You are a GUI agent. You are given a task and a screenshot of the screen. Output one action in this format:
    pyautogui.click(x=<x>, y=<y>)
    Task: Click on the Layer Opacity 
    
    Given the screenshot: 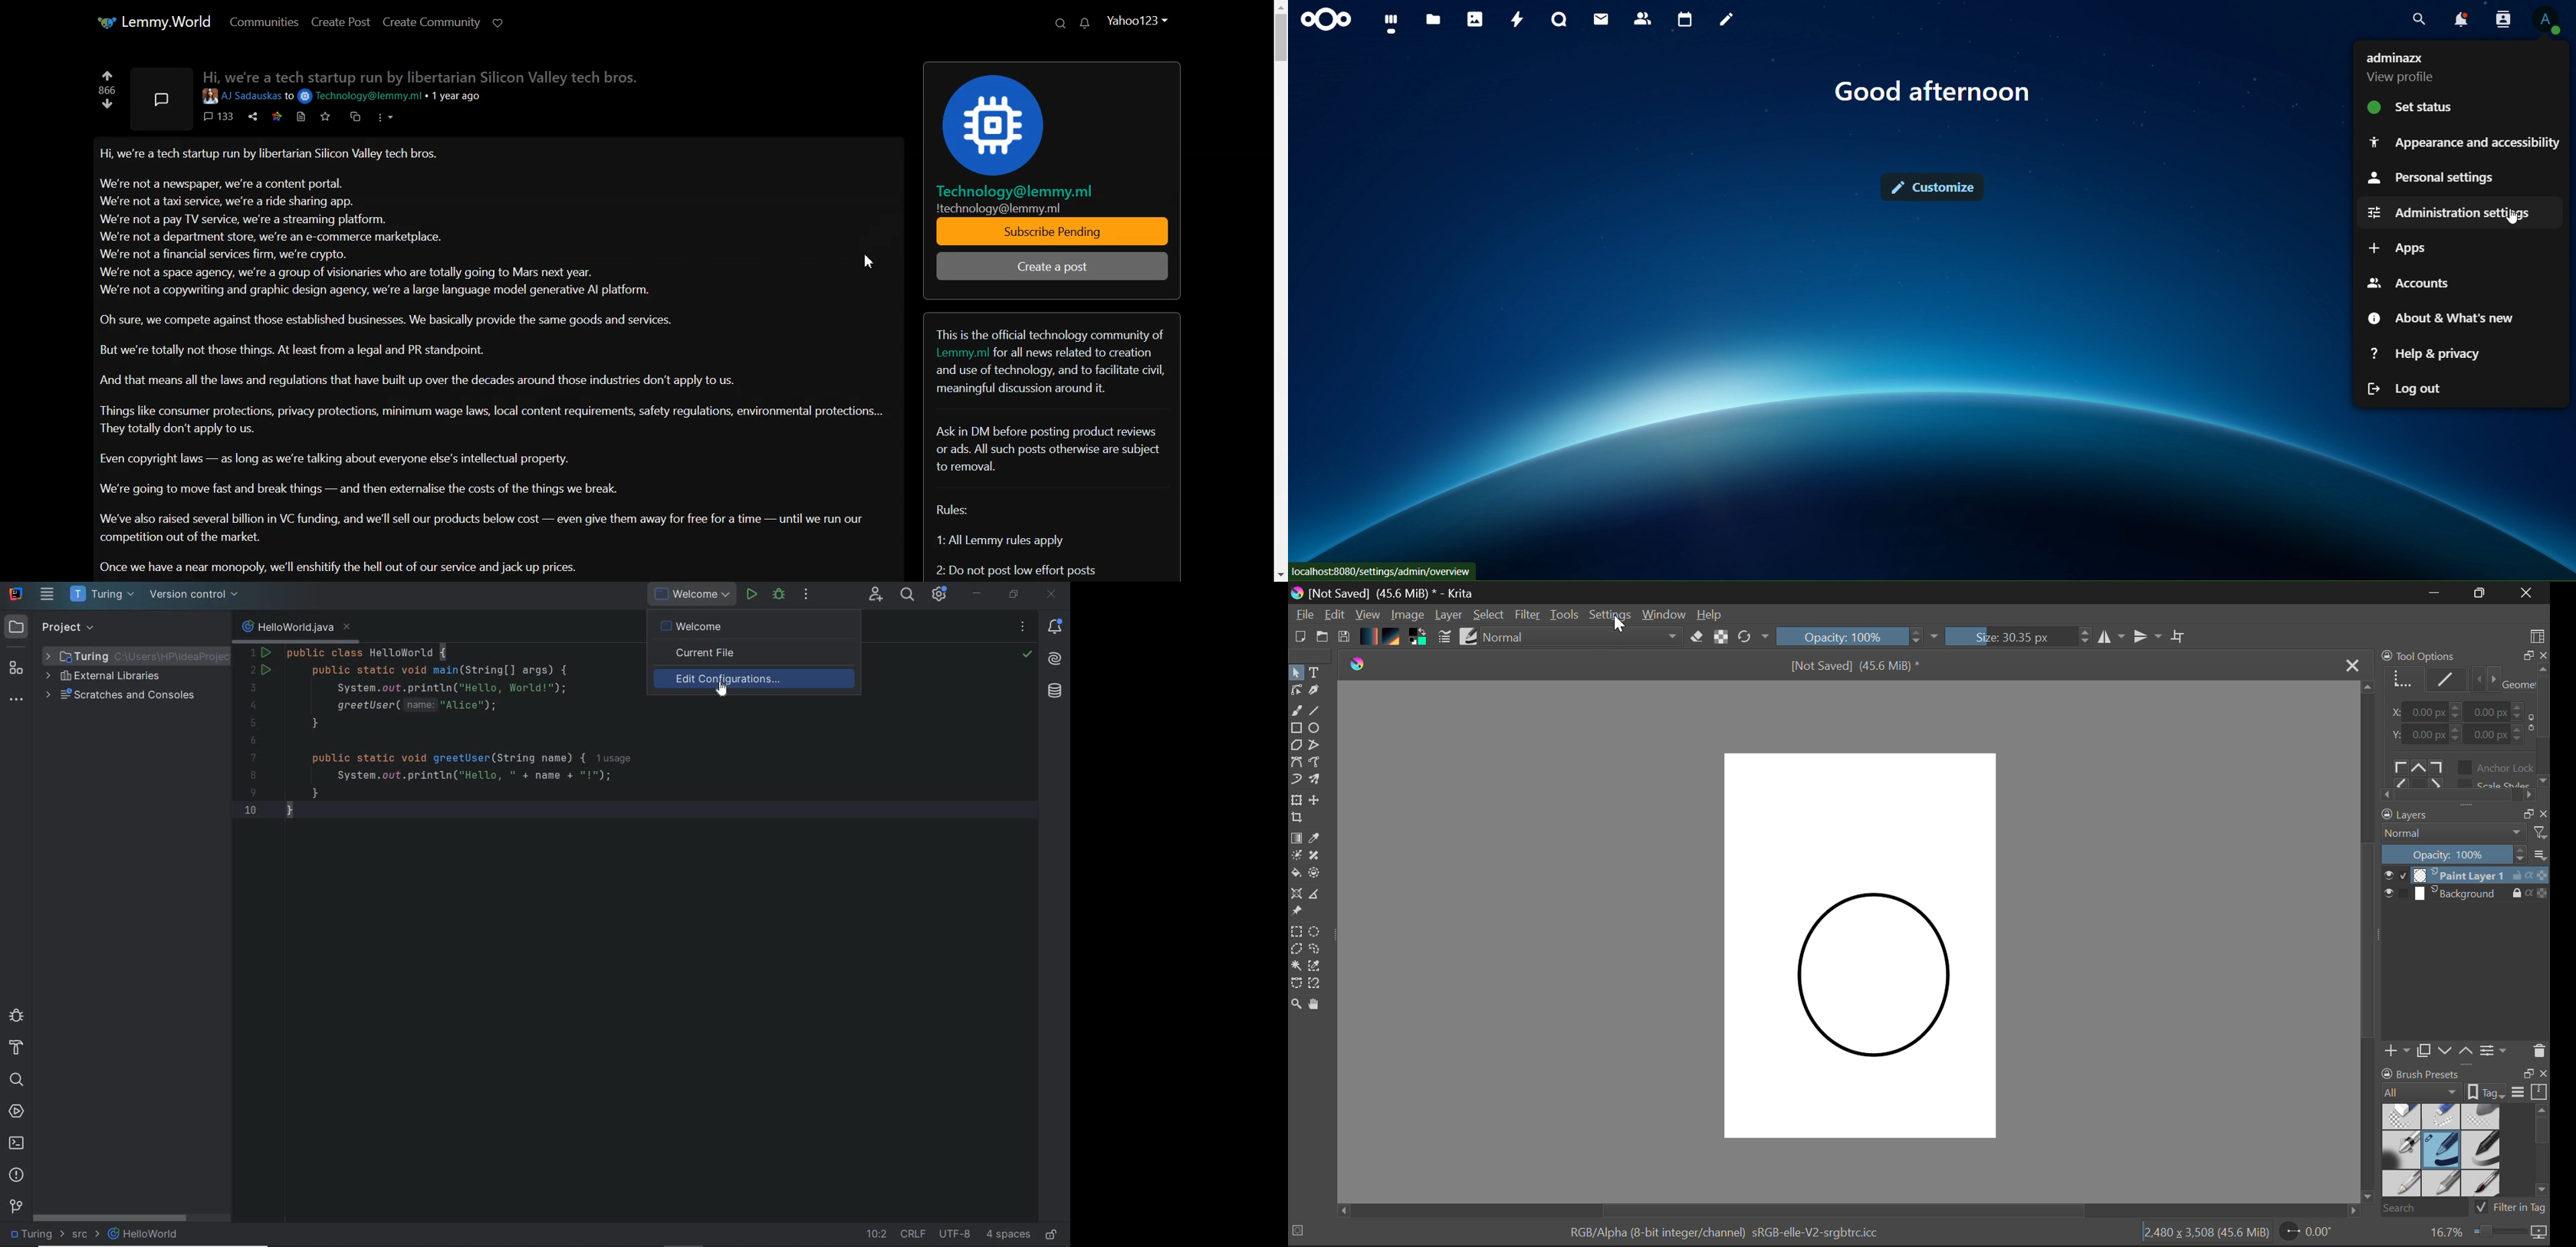 What is the action you would take?
    pyautogui.click(x=2465, y=855)
    